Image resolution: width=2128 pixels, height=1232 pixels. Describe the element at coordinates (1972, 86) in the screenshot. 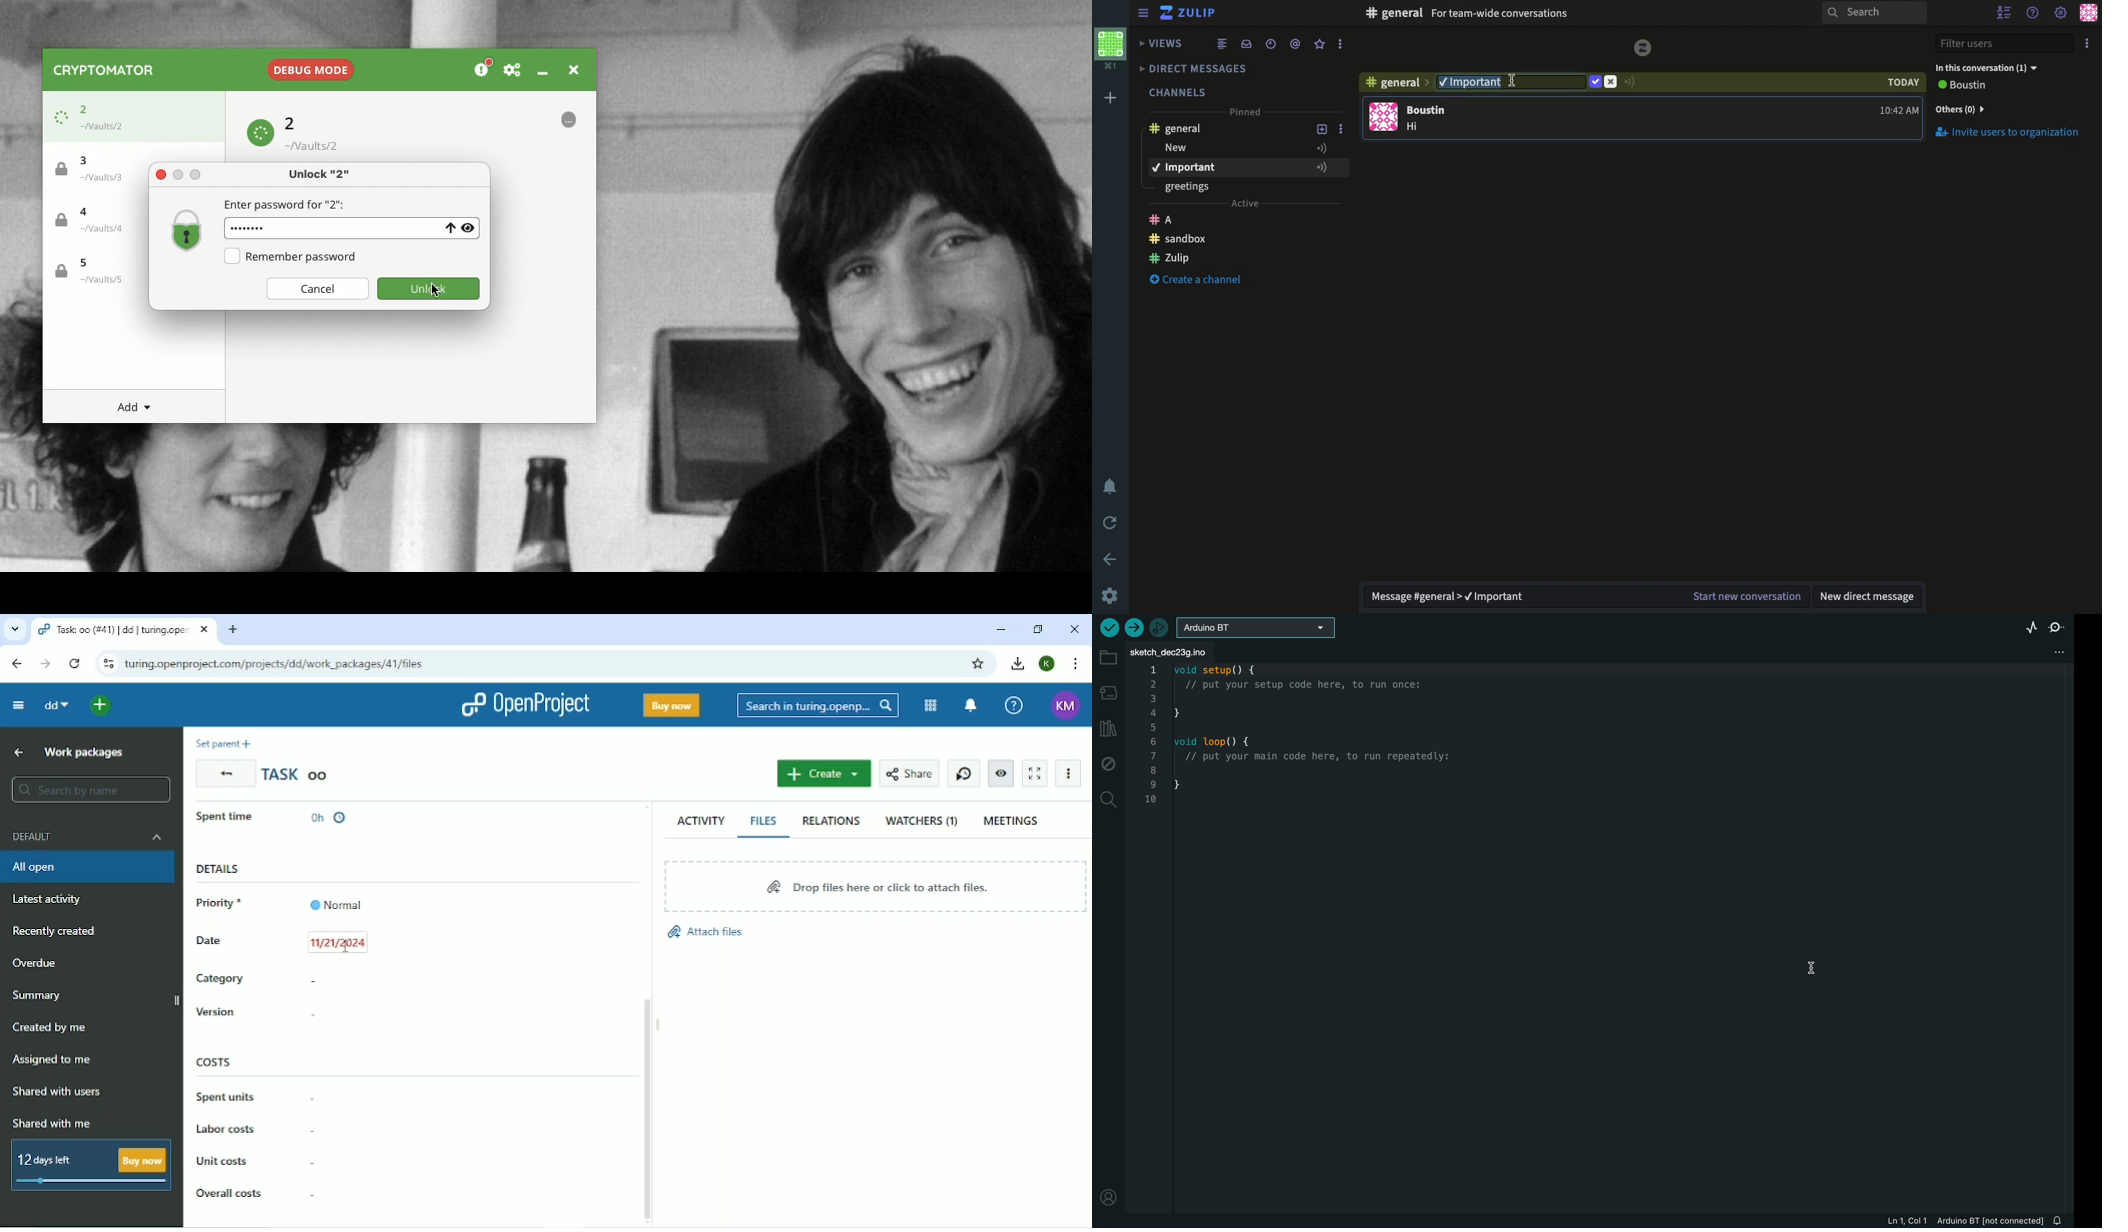

I see `View all users` at that location.